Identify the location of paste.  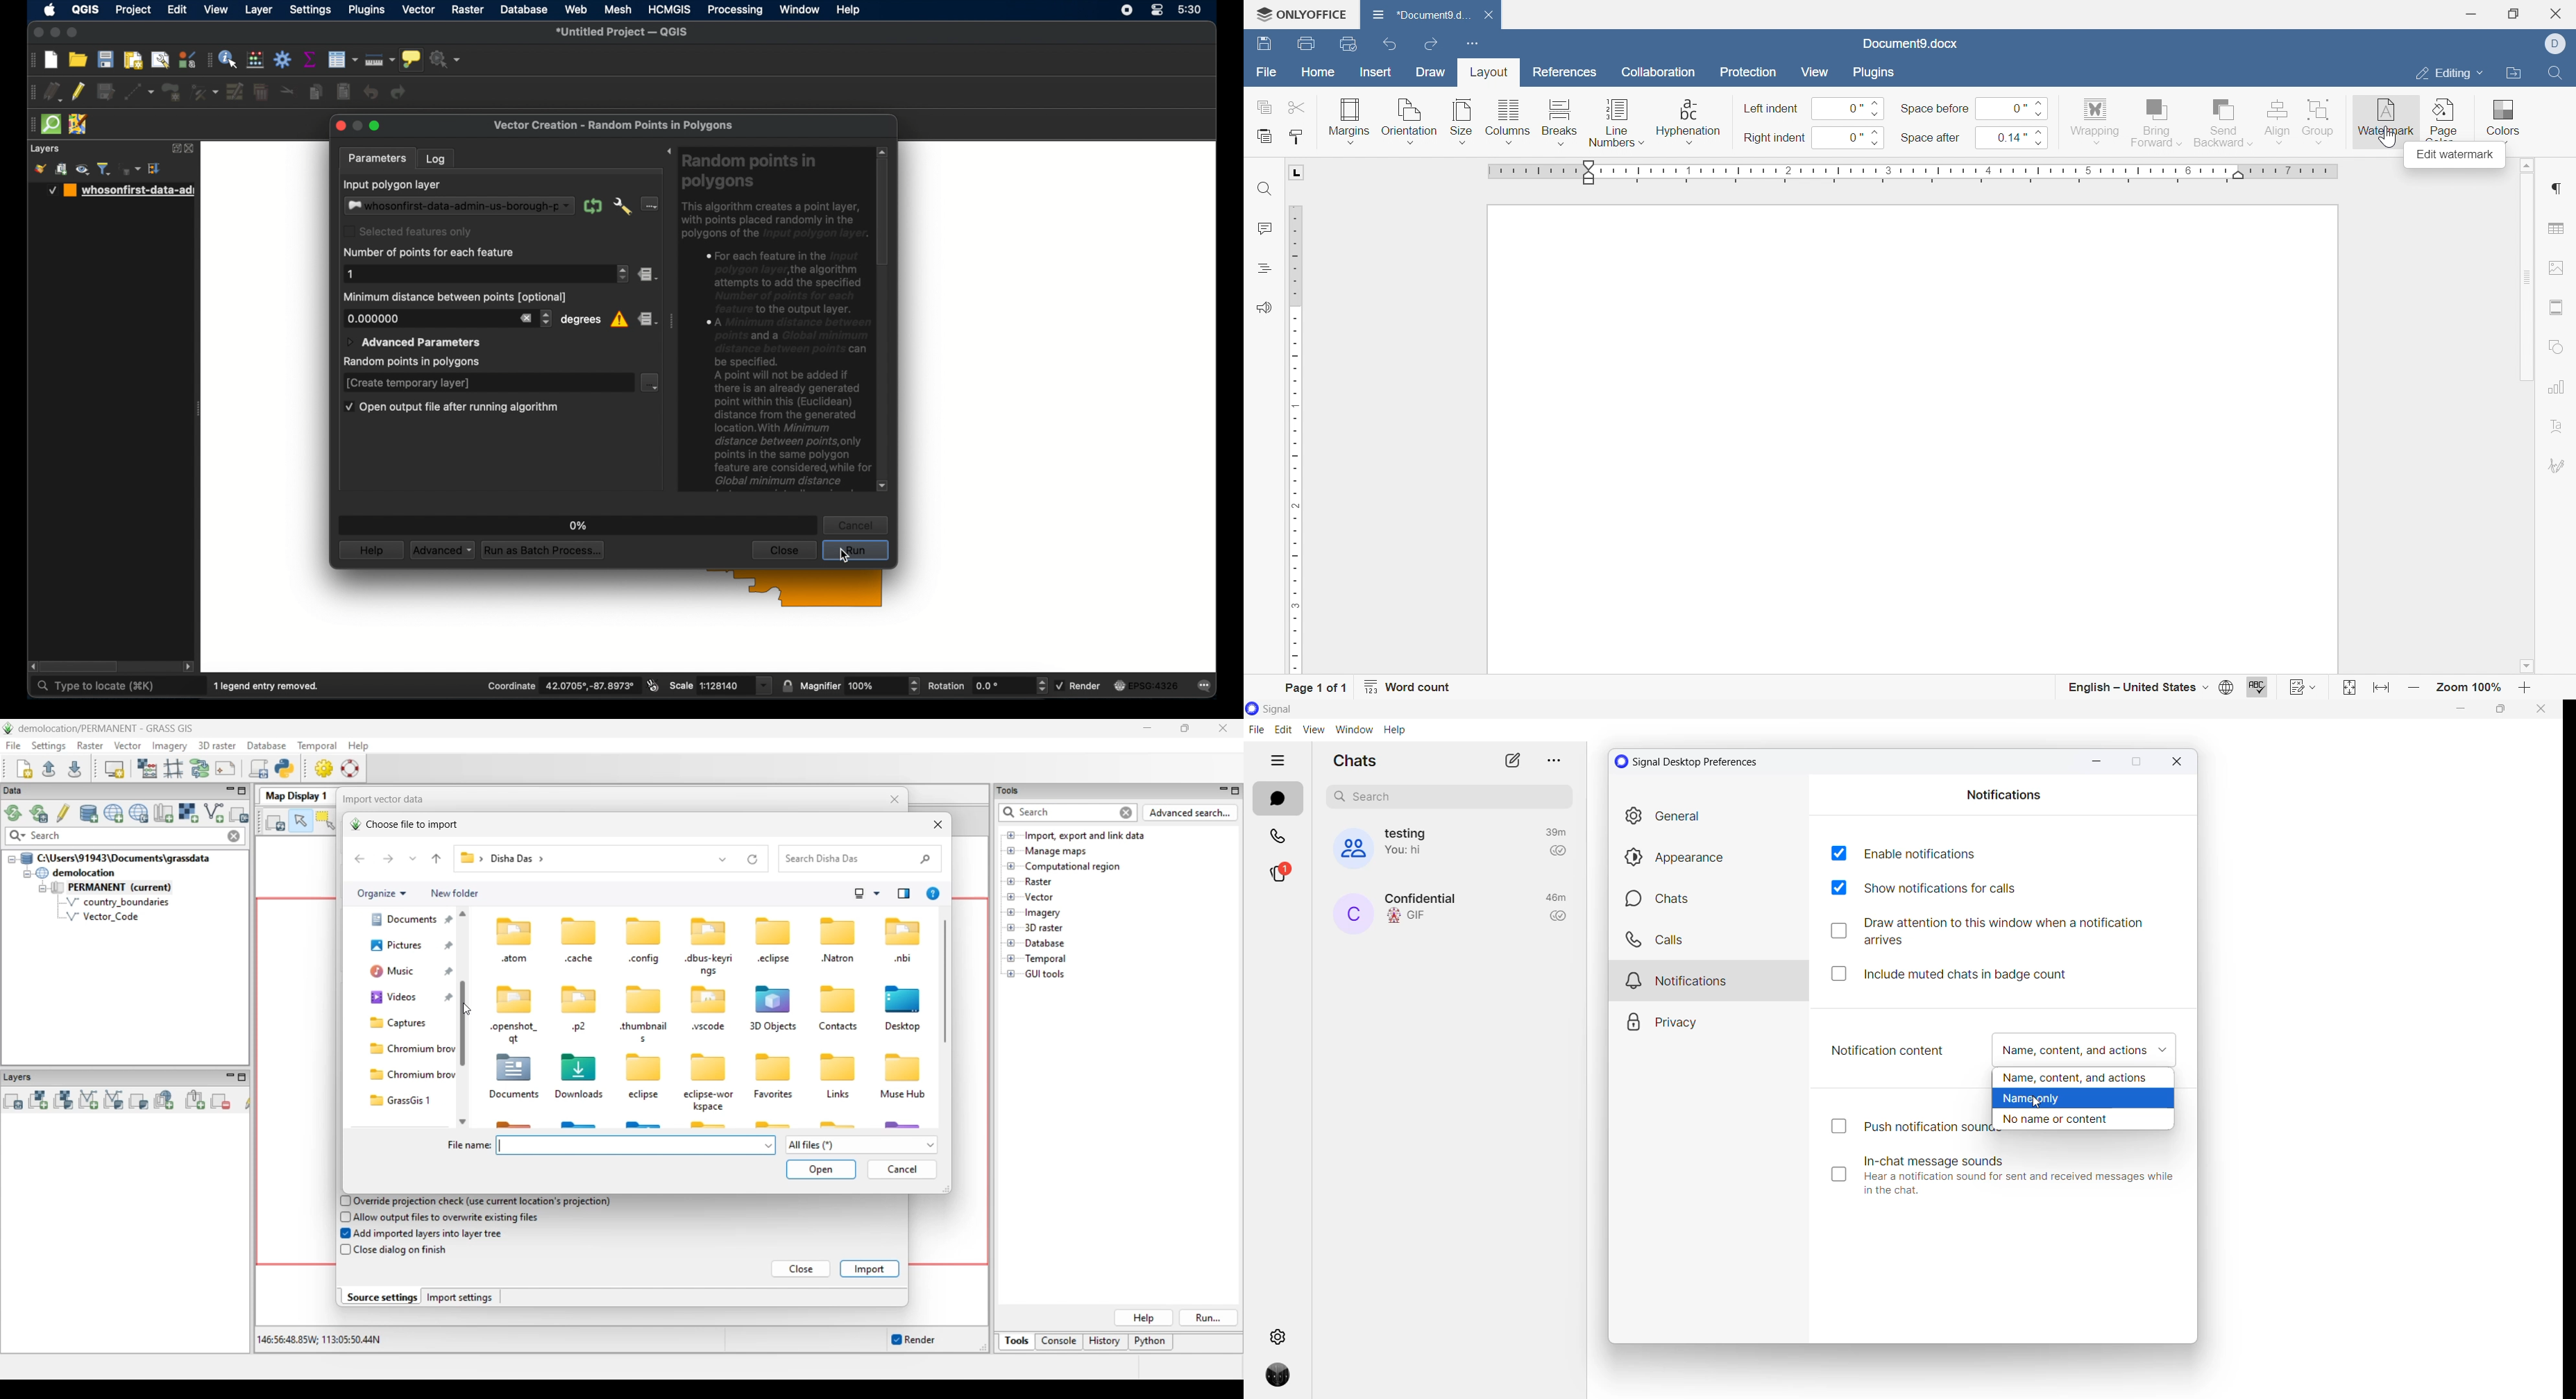
(1264, 137).